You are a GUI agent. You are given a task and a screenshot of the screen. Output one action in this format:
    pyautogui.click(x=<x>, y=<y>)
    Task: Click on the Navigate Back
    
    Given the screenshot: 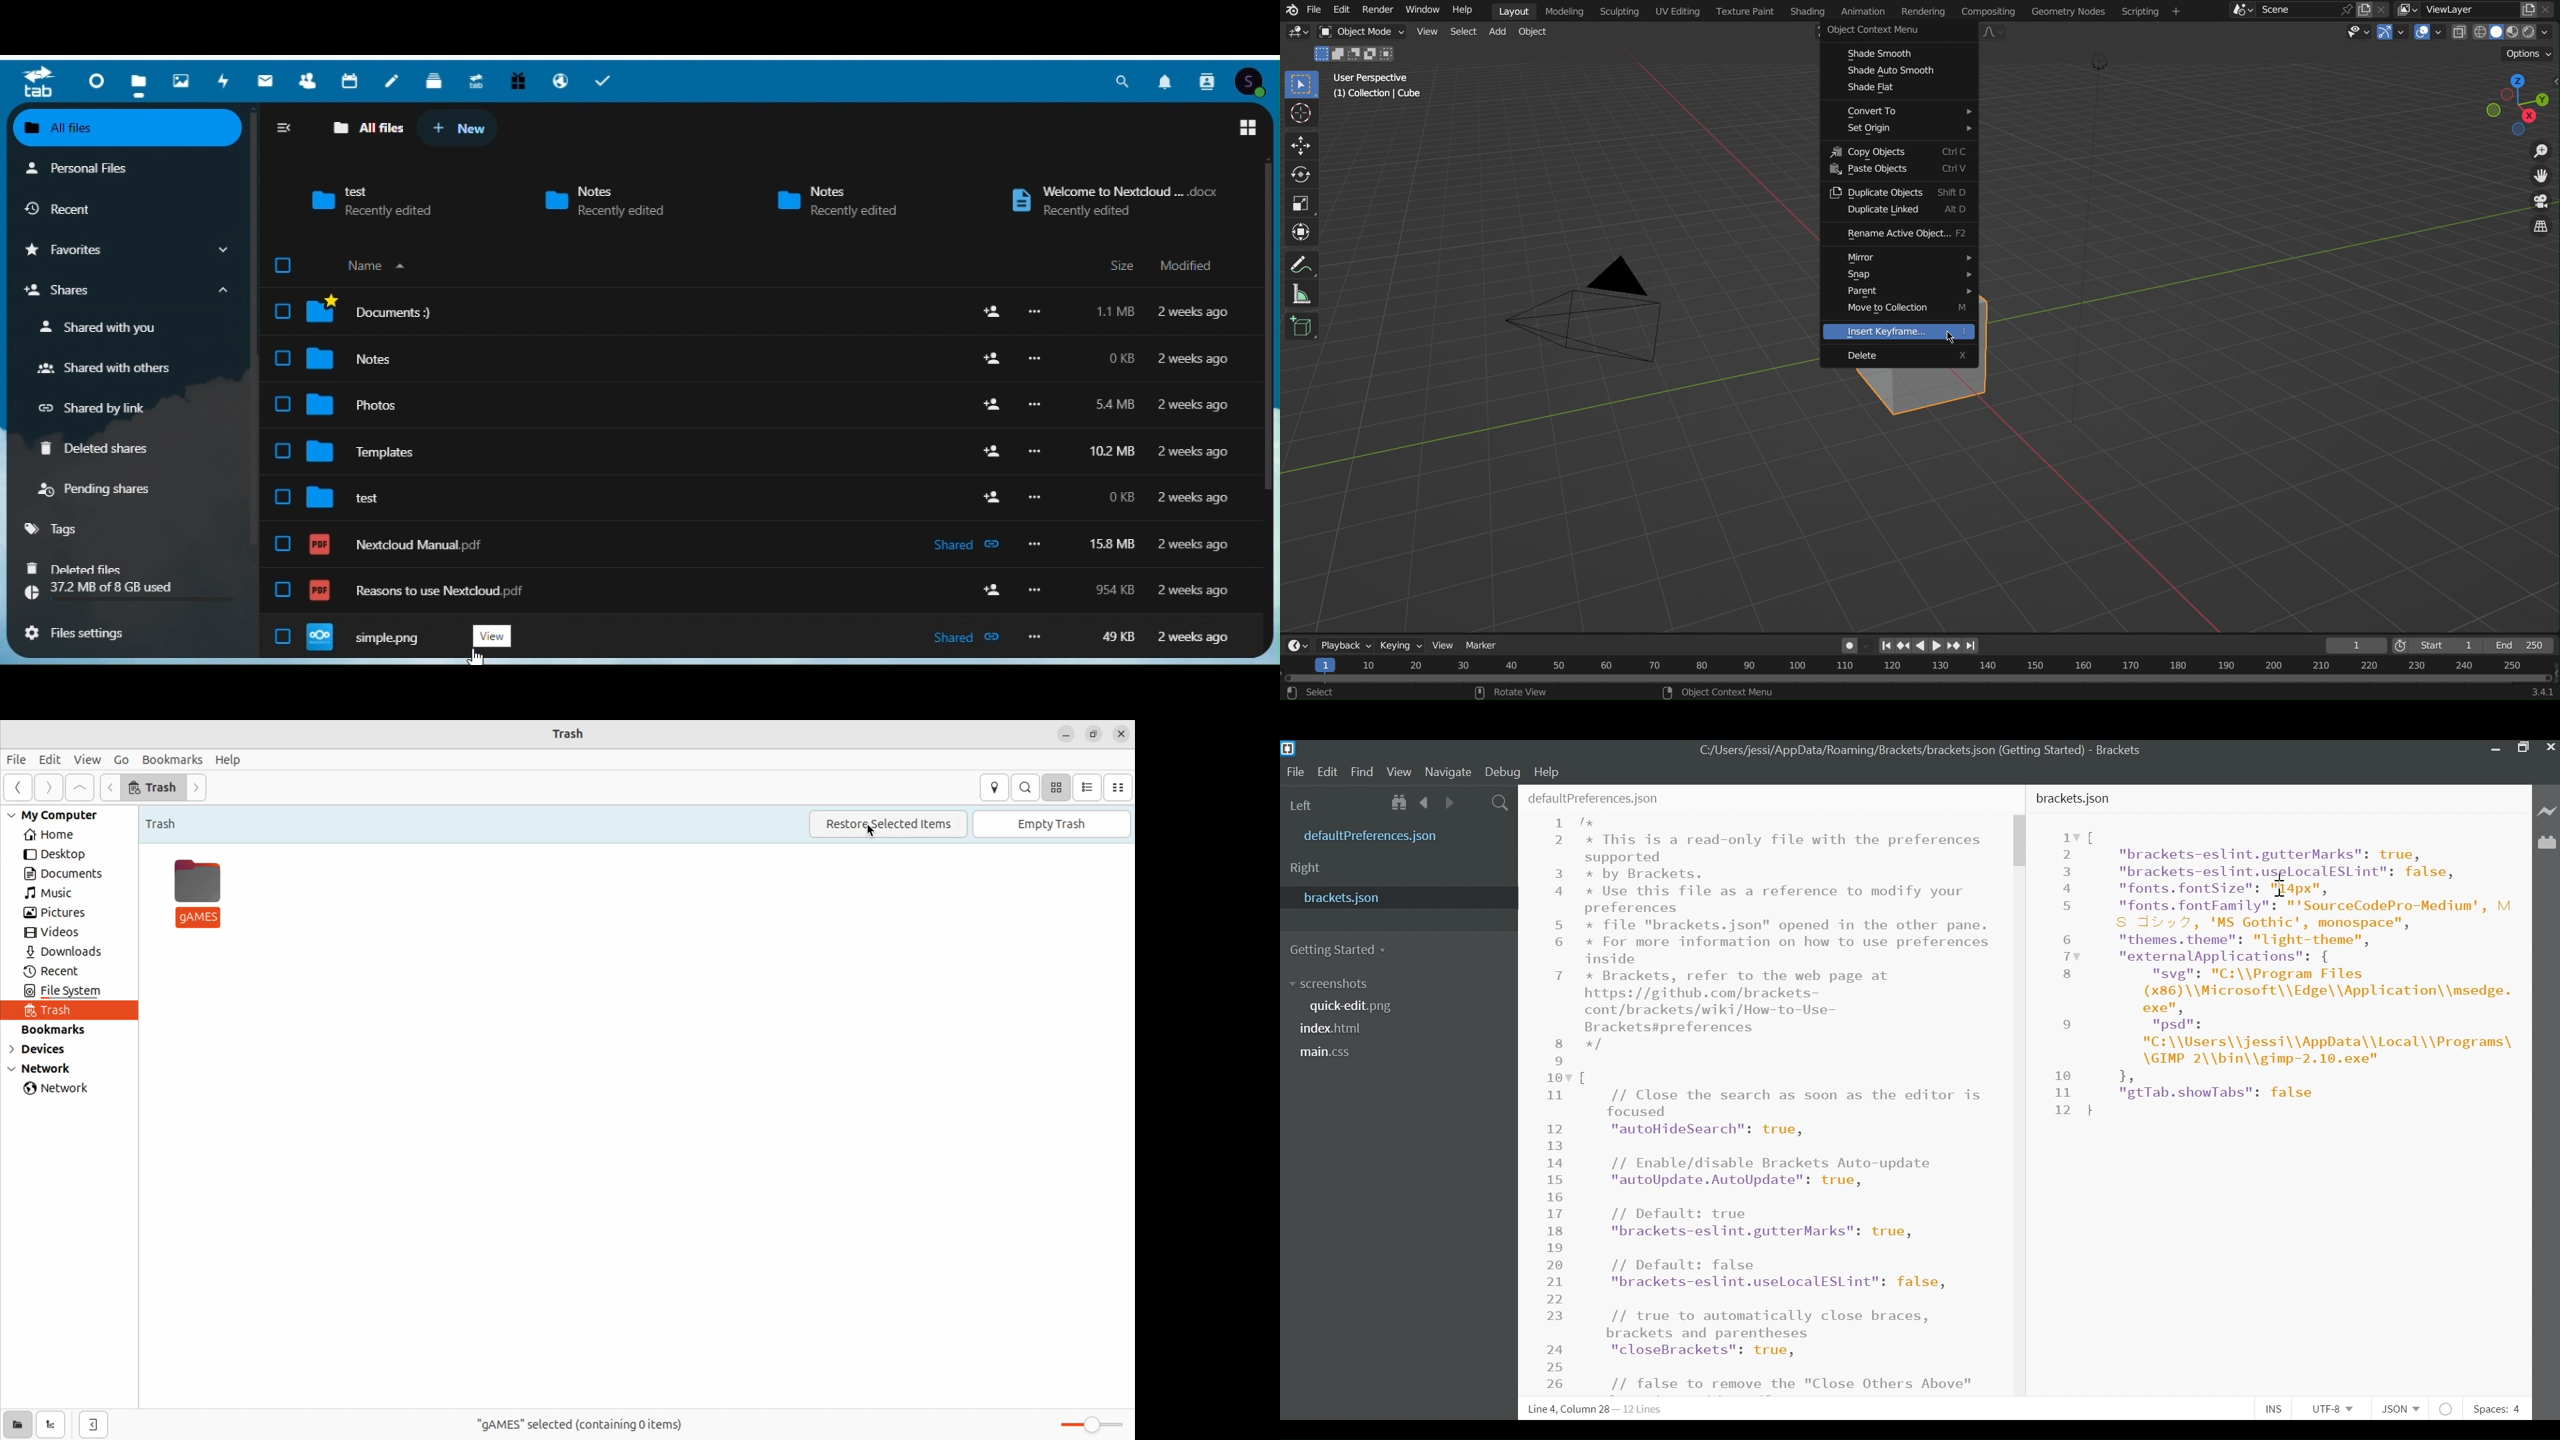 What is the action you would take?
    pyautogui.click(x=1425, y=802)
    